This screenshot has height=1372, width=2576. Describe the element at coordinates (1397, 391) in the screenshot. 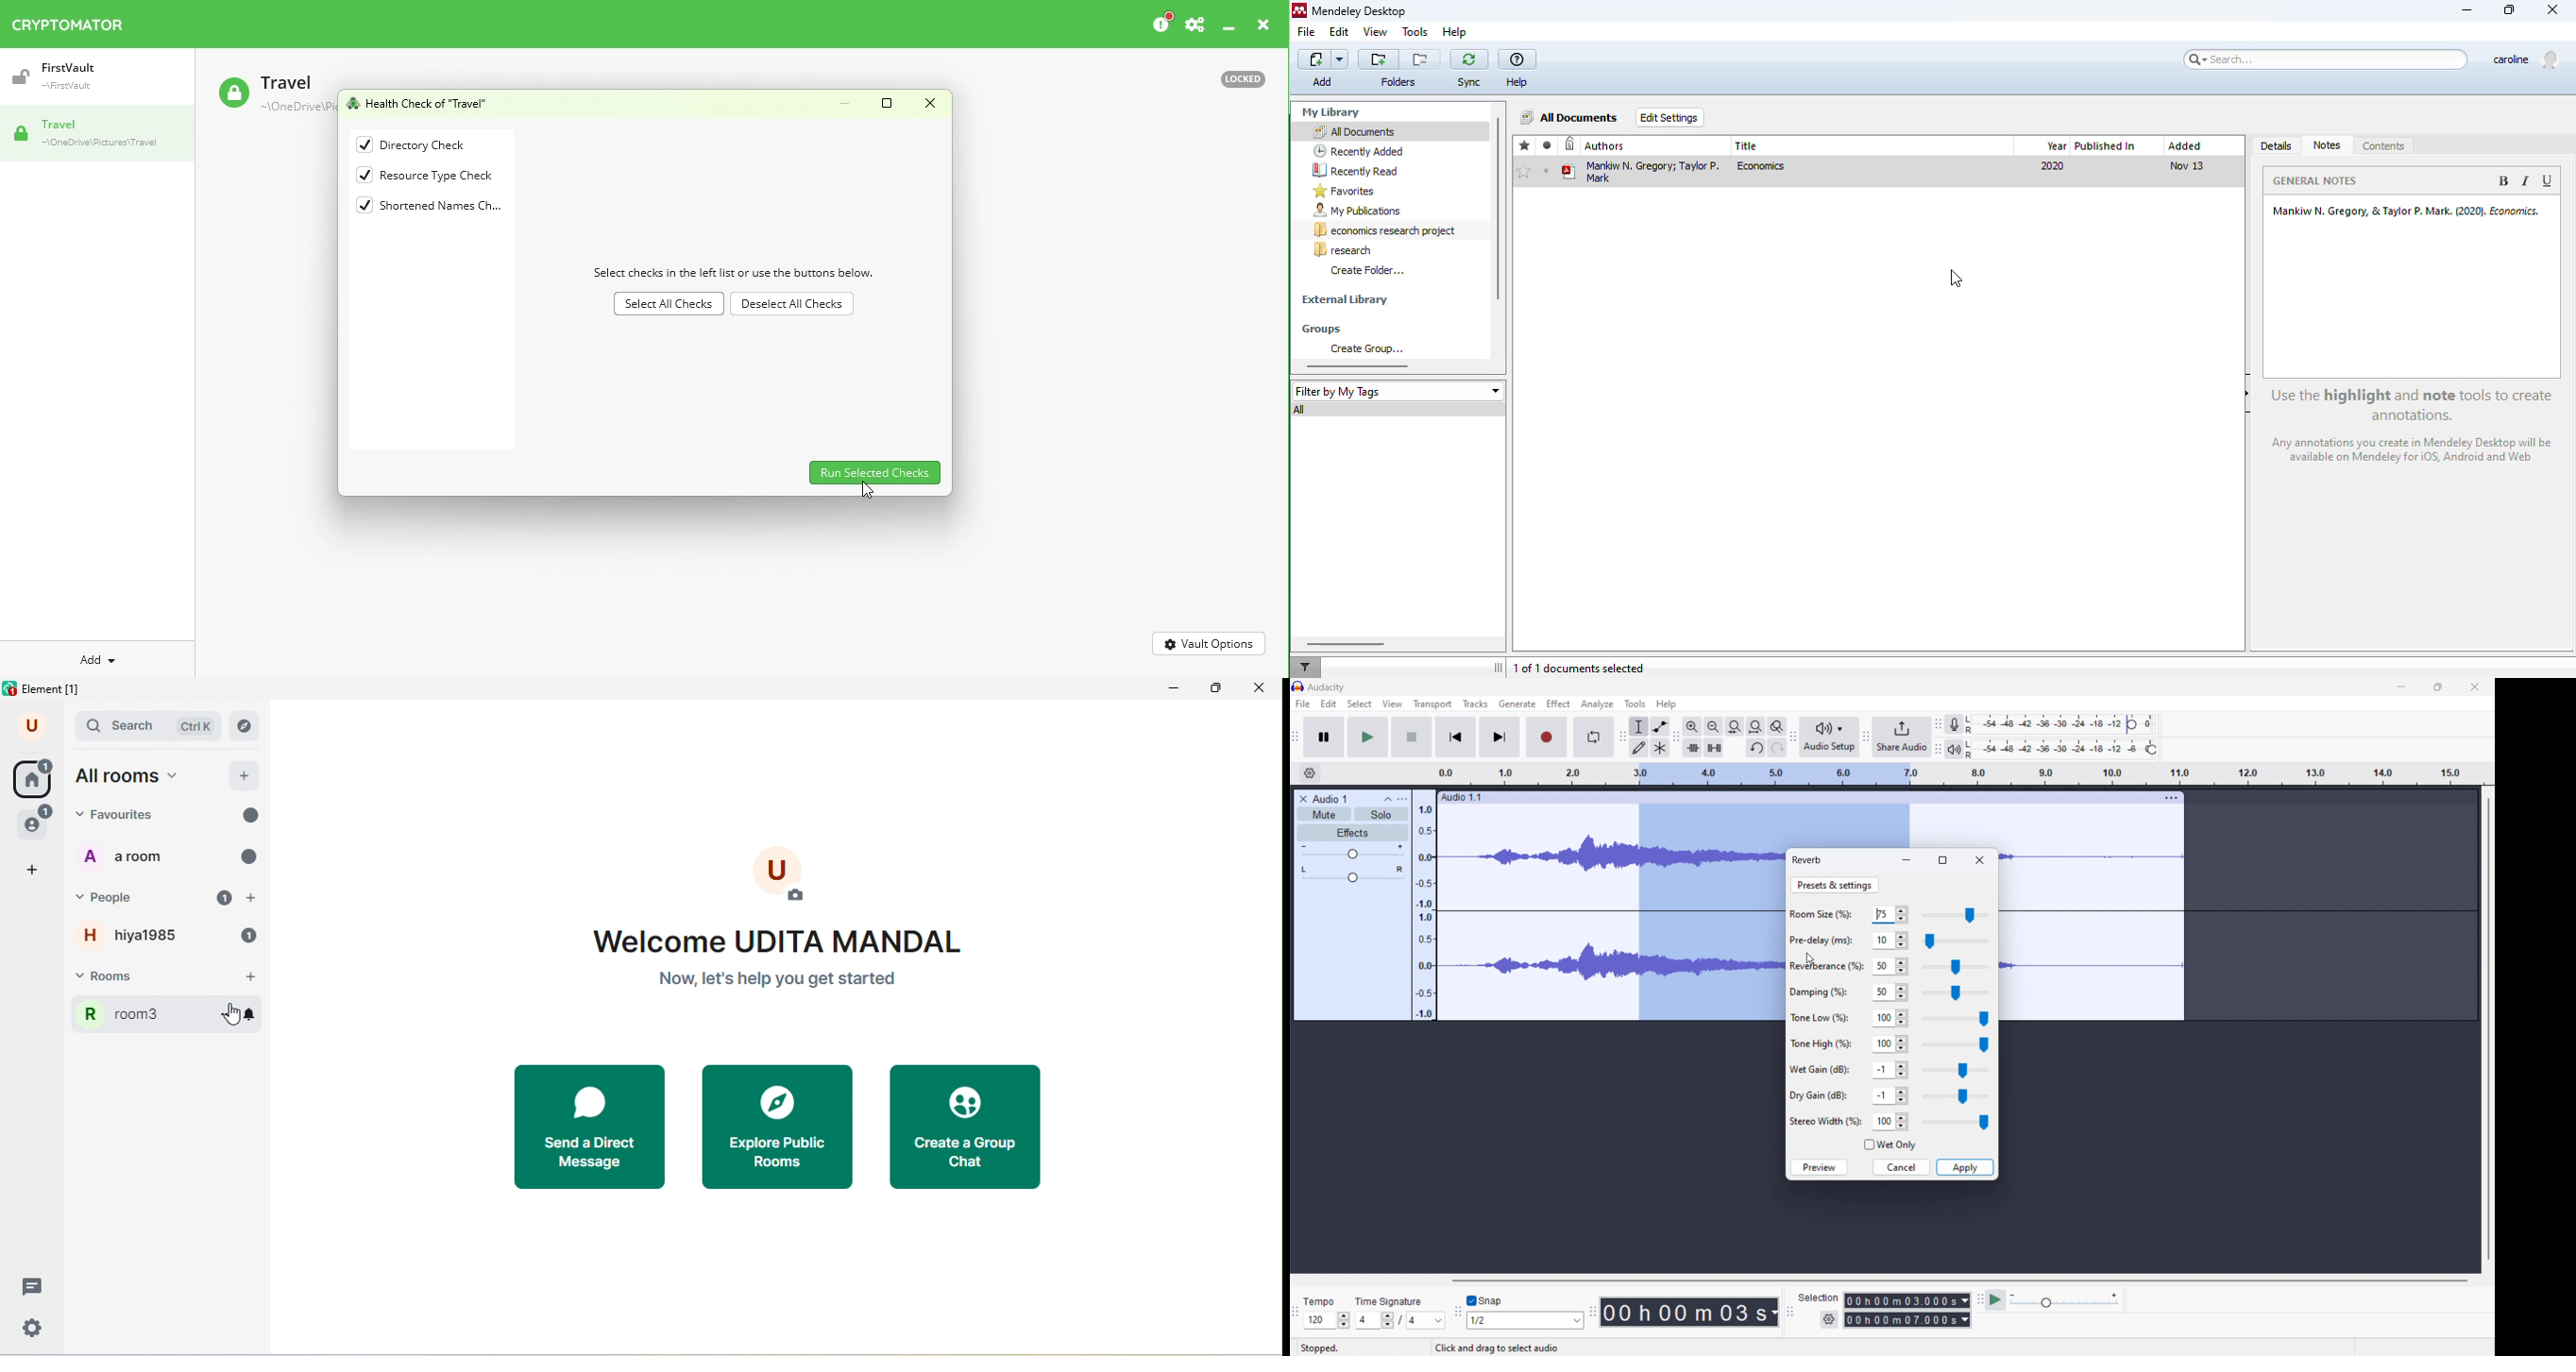

I see `filter by my tags` at that location.